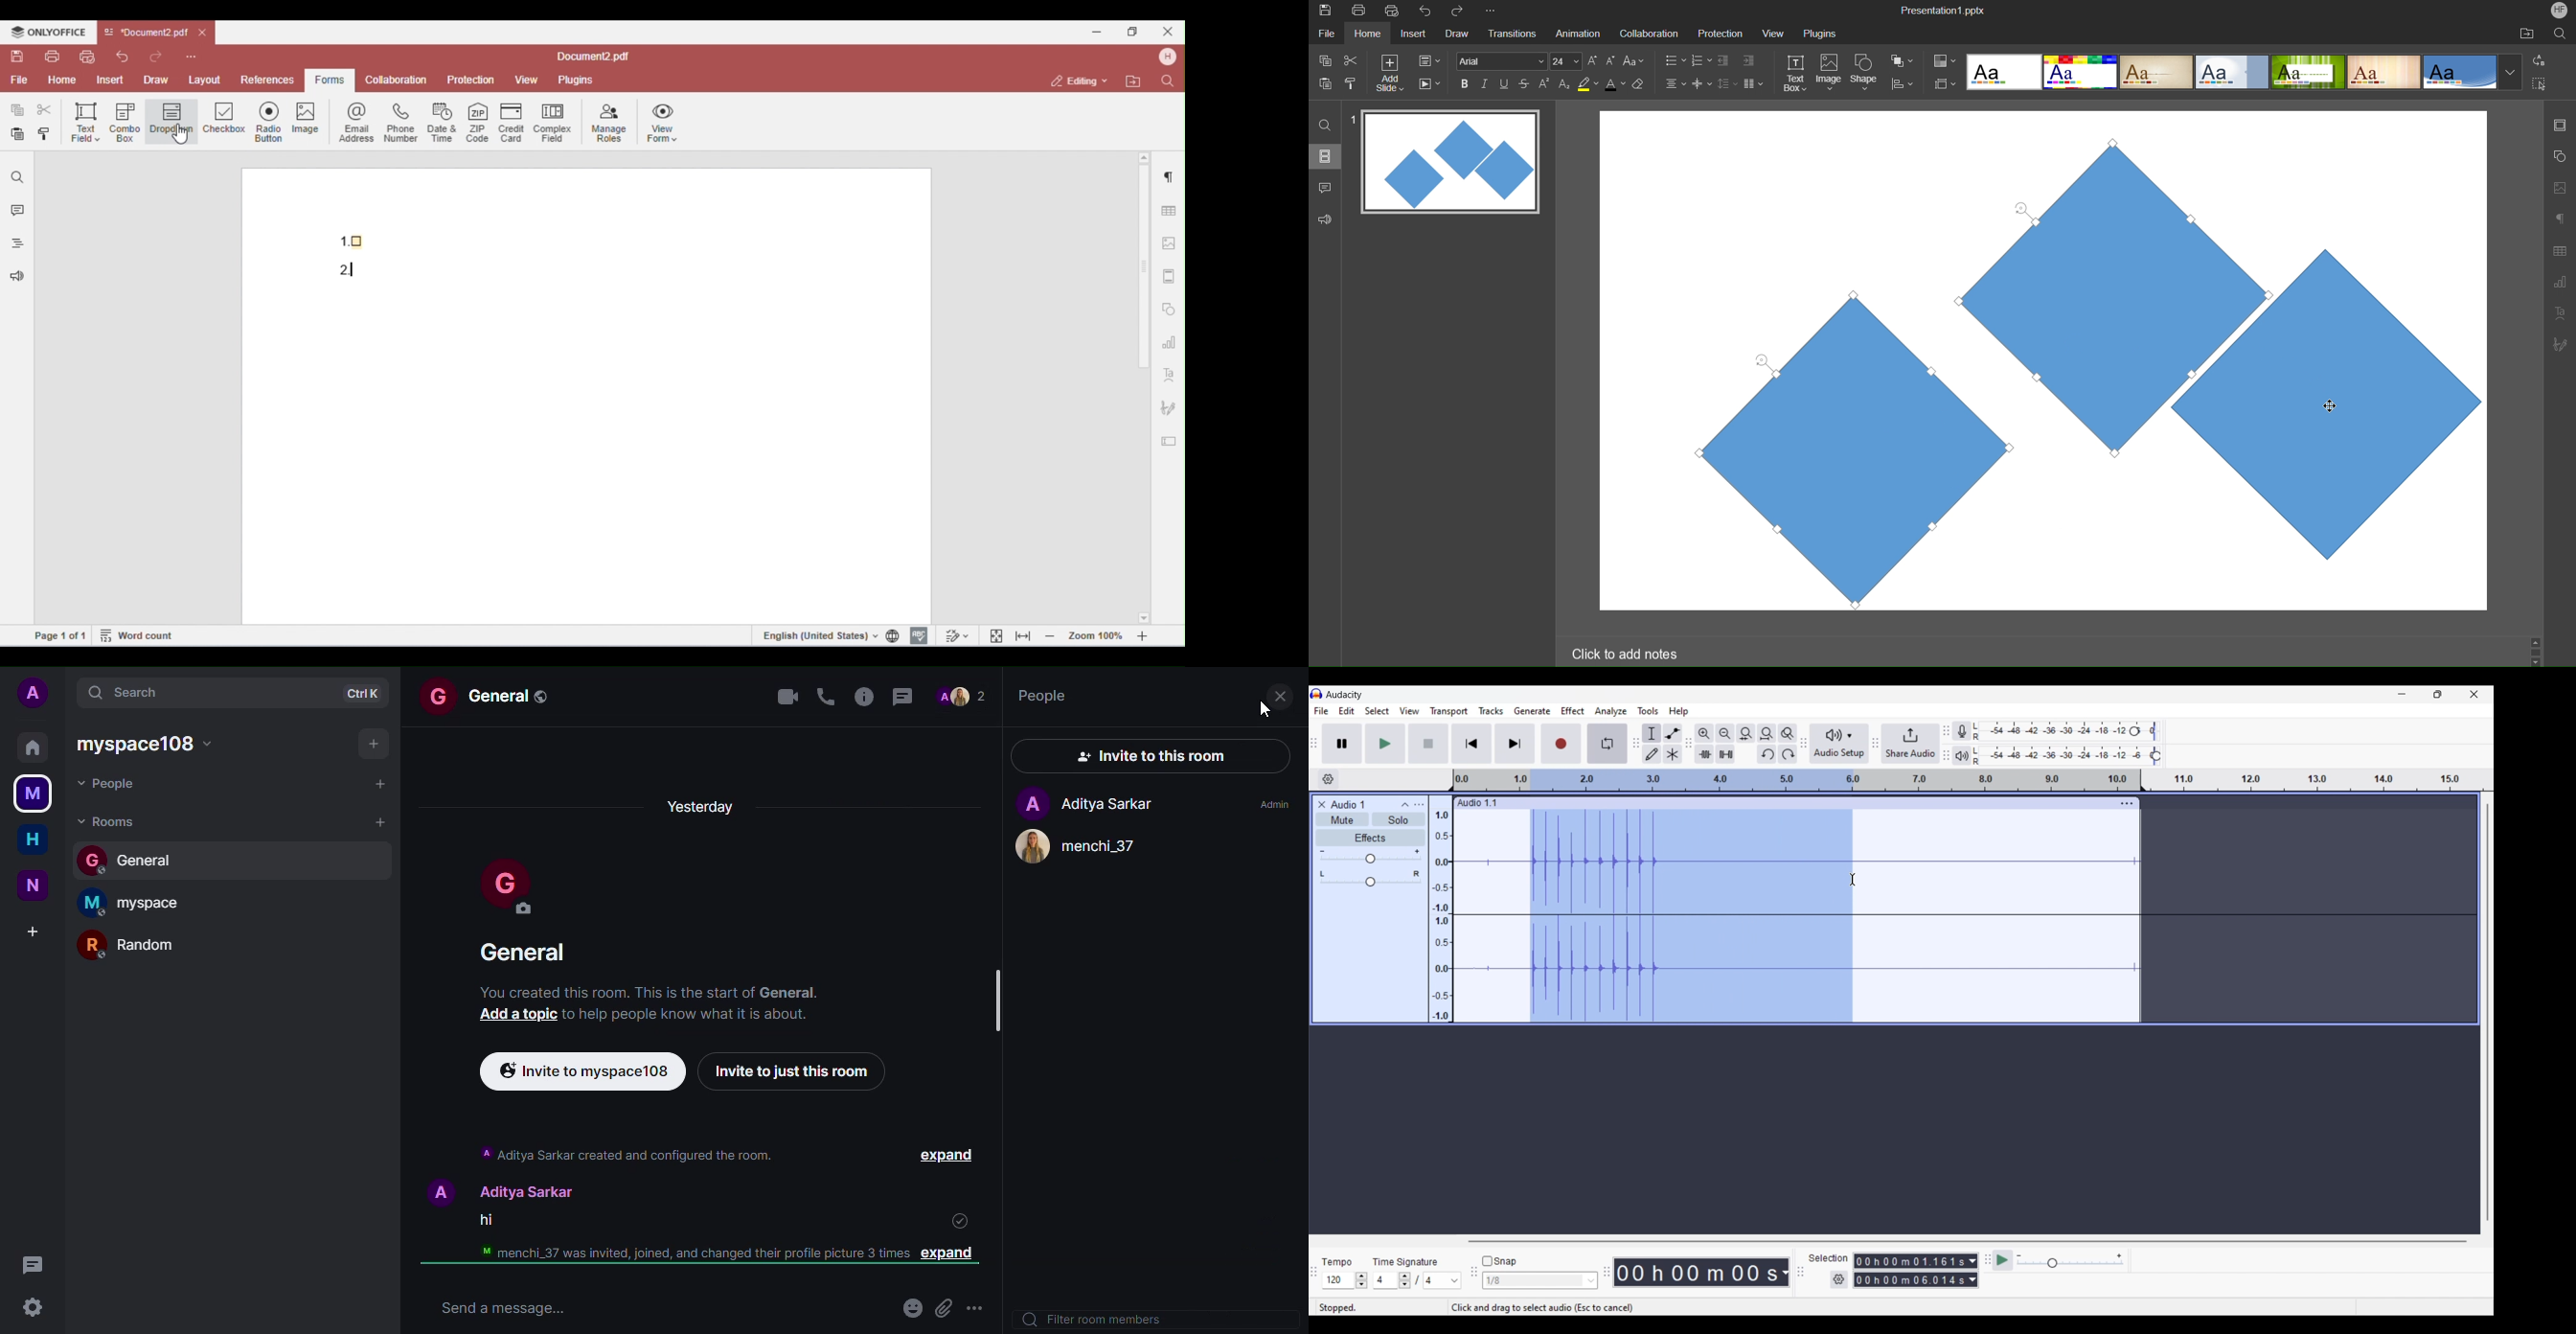  I want to click on hi, so click(486, 1221).